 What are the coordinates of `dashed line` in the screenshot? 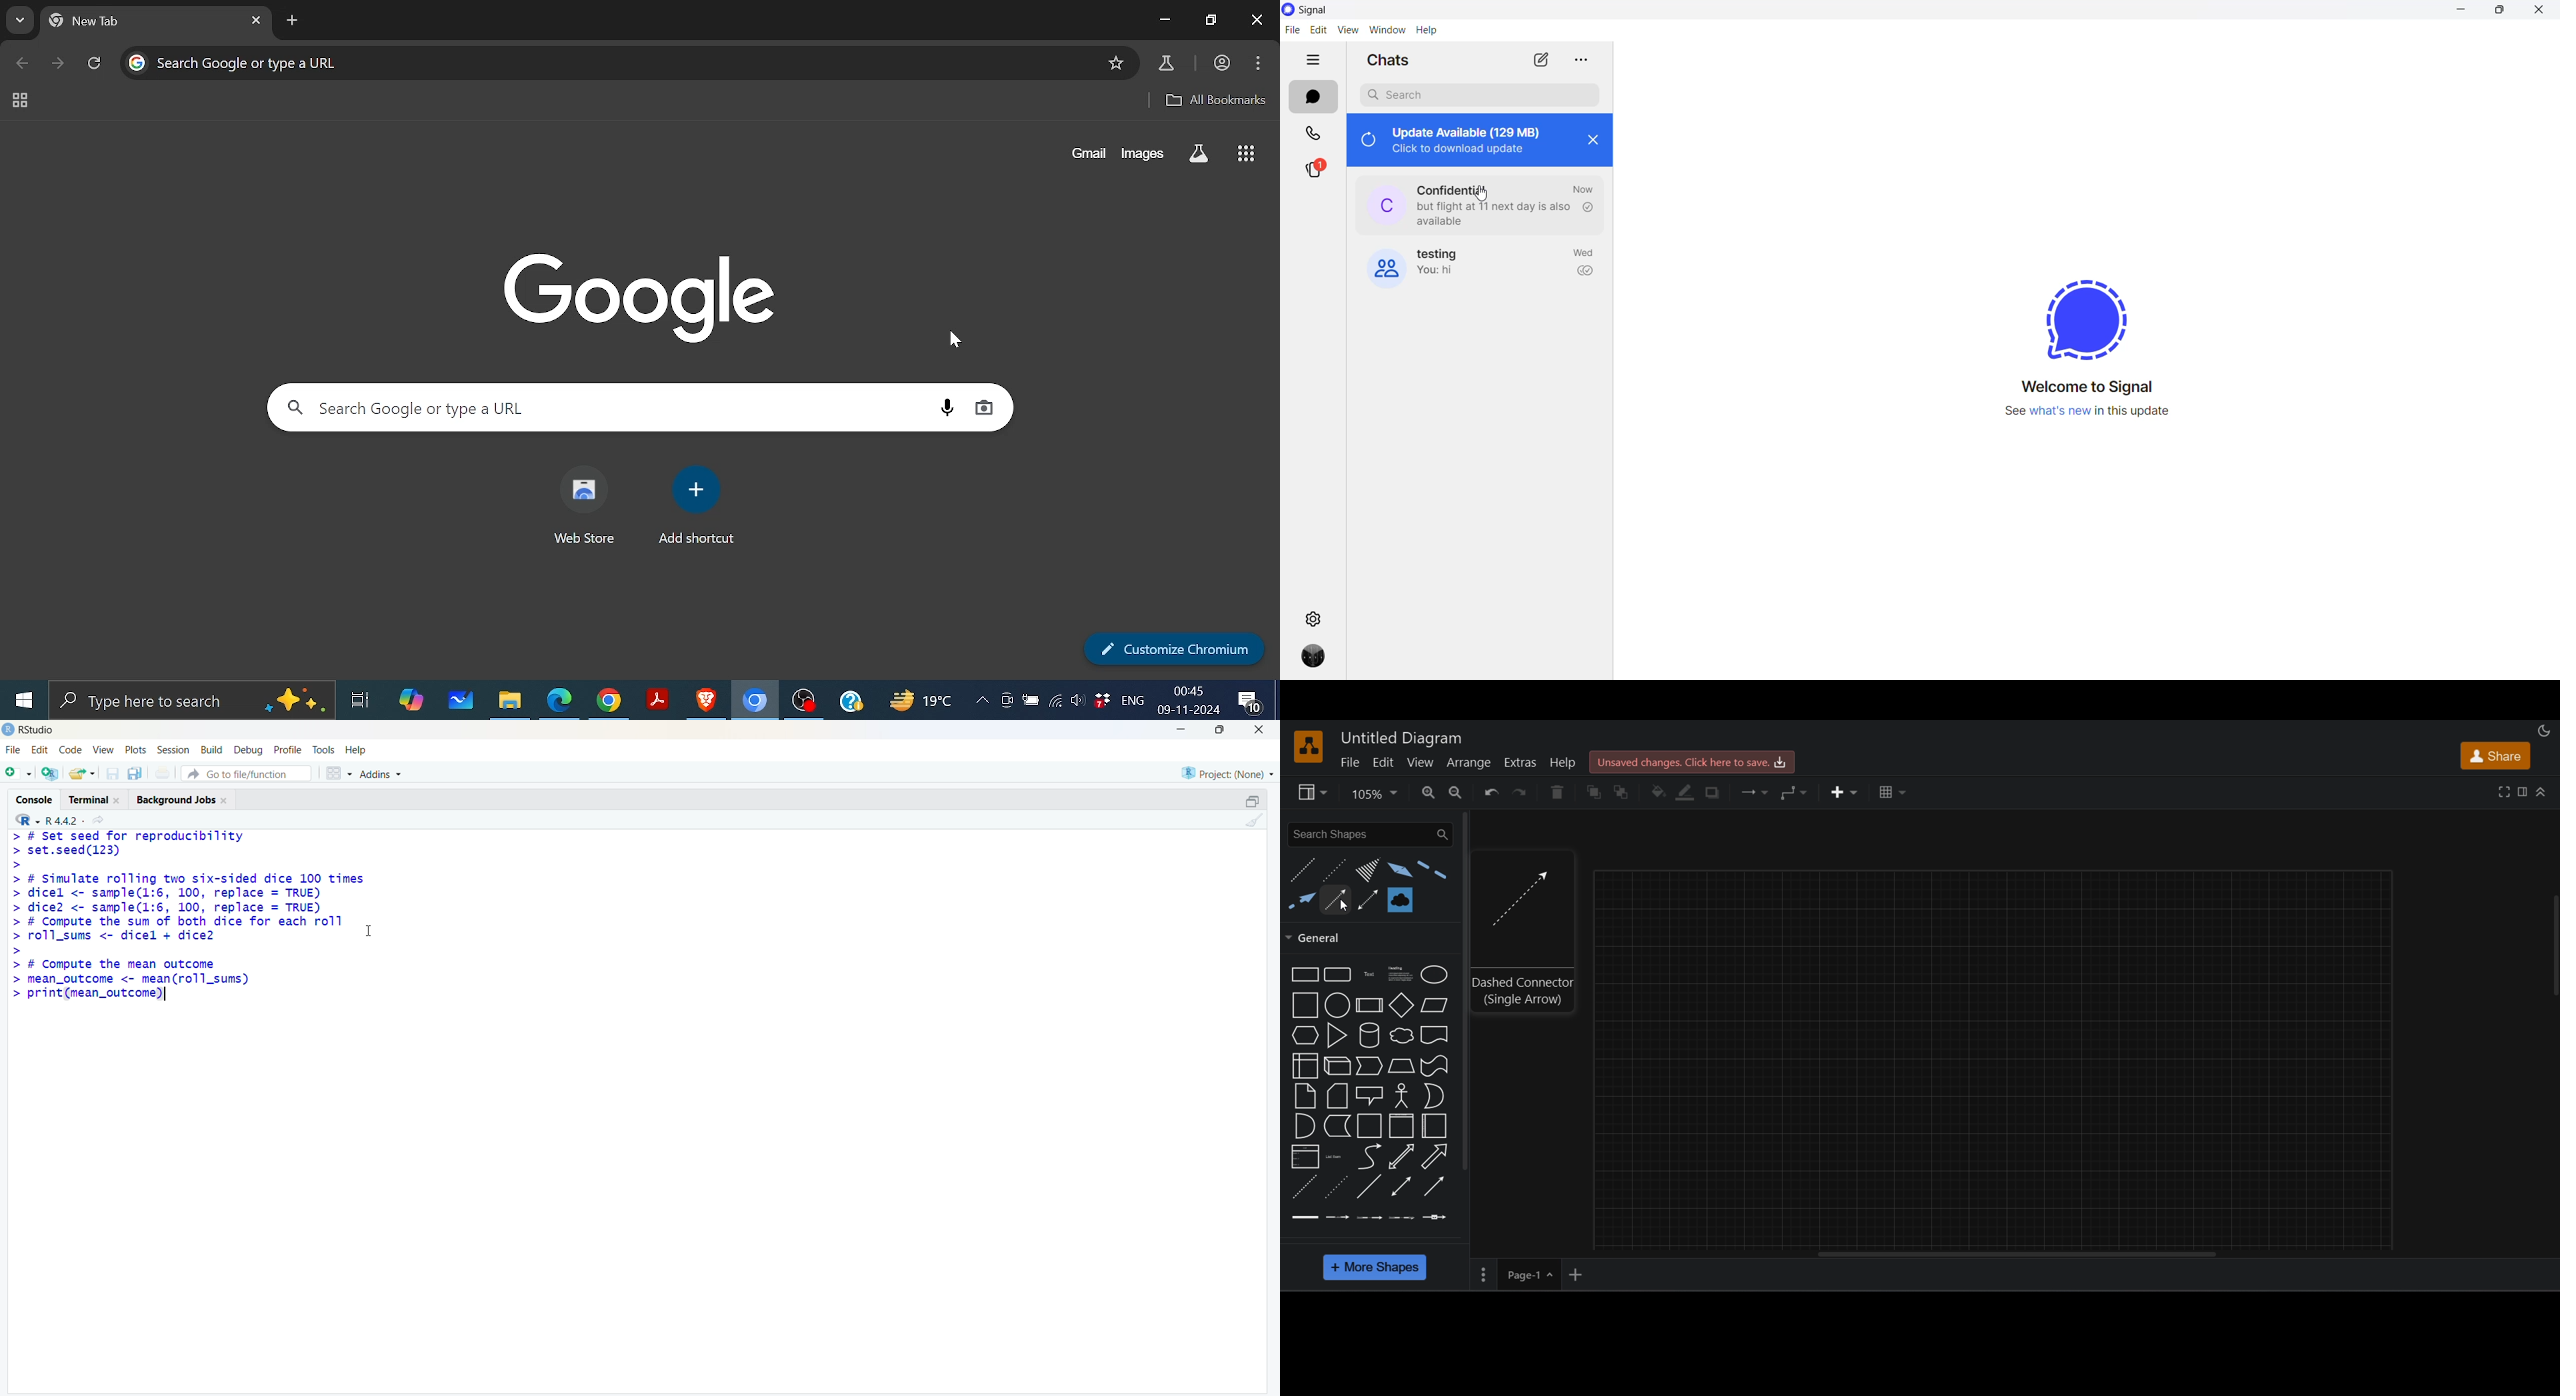 It's located at (1301, 1186).